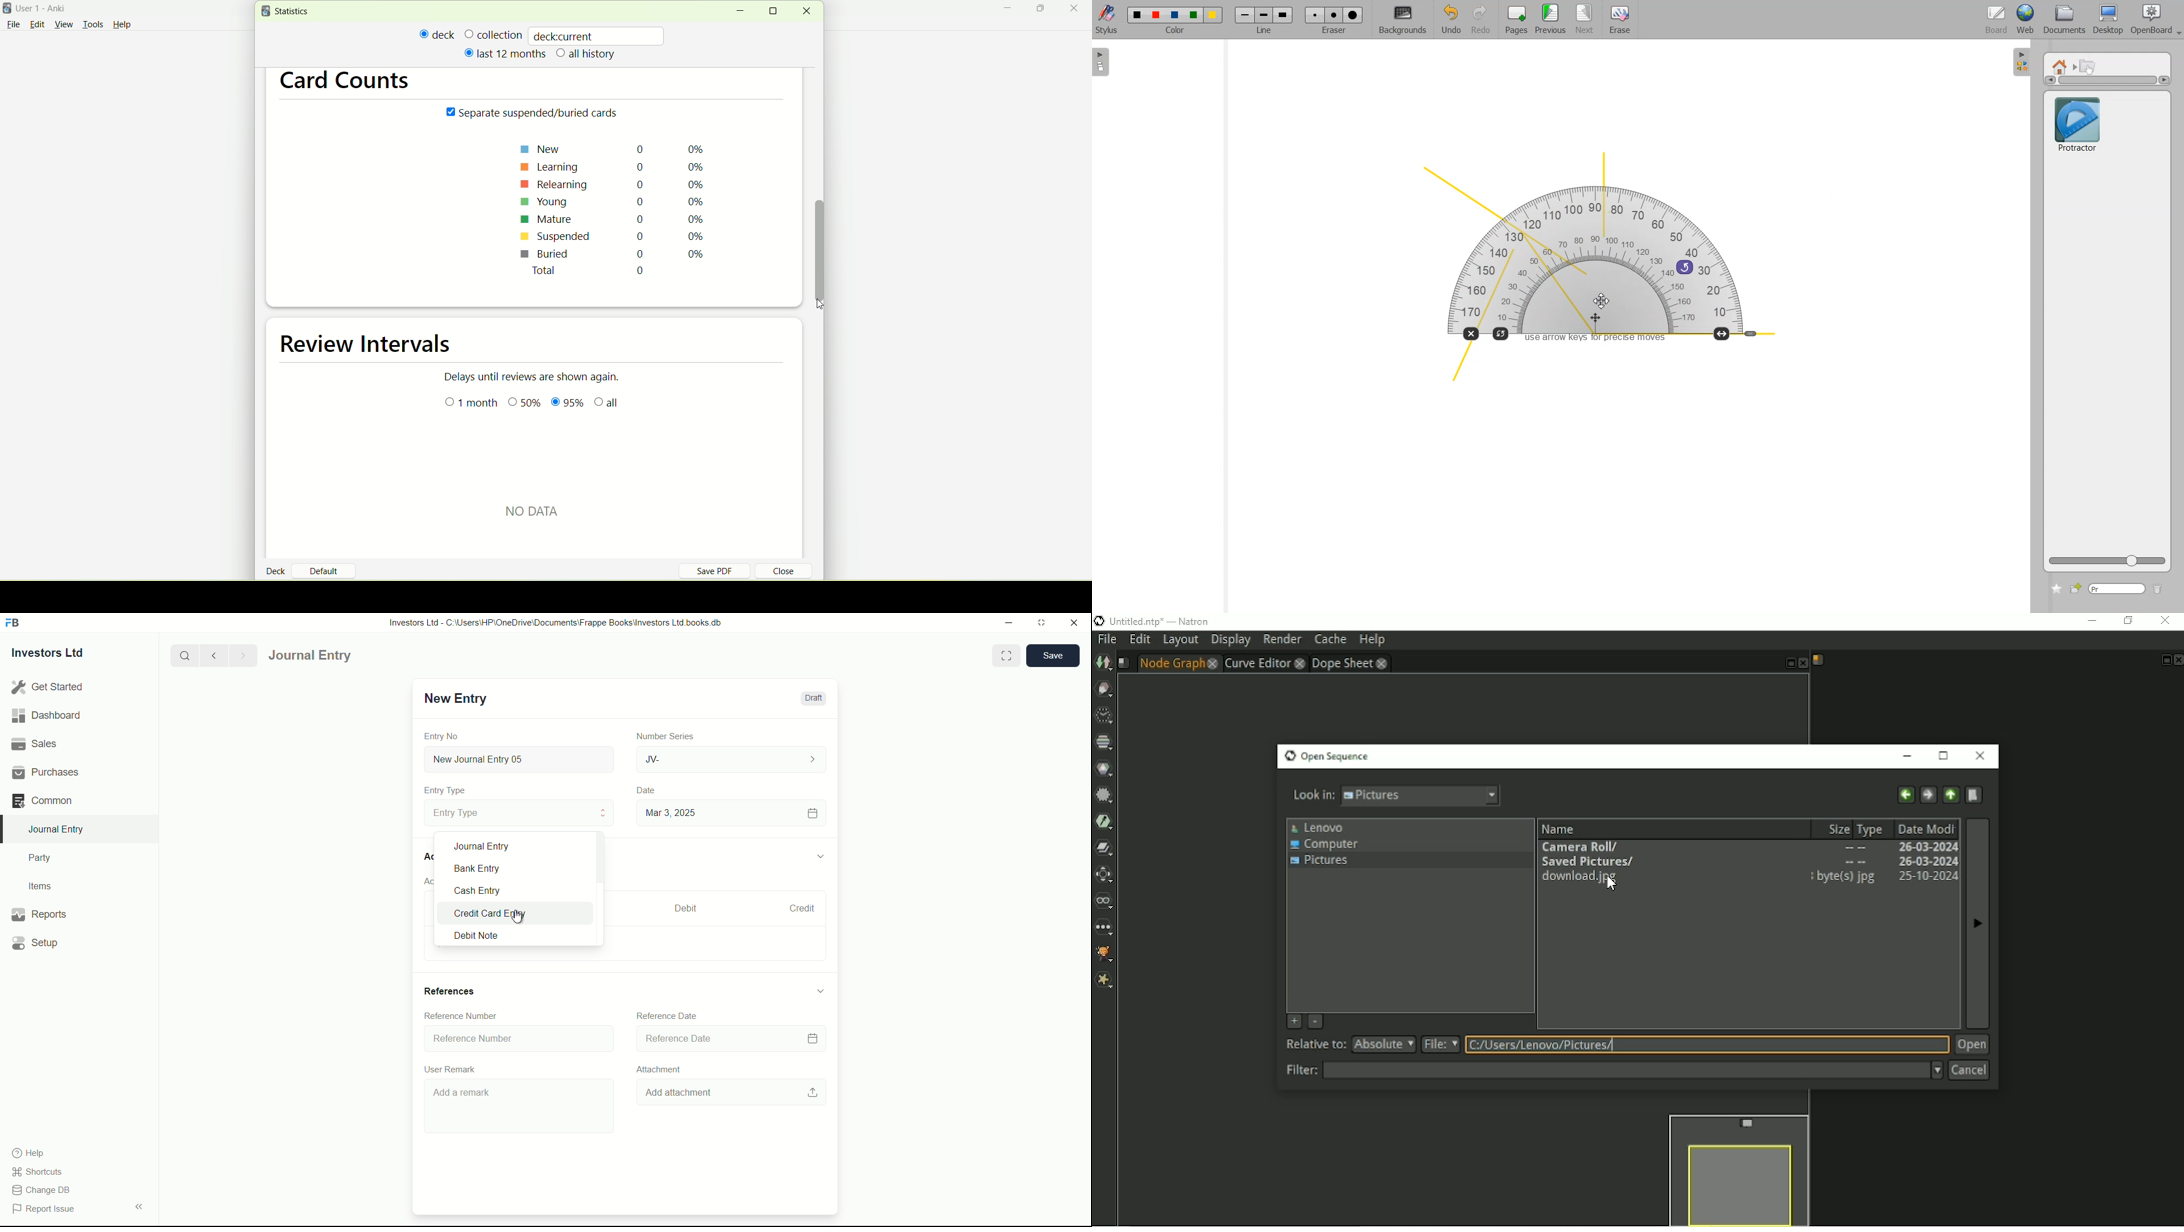  I want to click on Entry Type, so click(445, 790).